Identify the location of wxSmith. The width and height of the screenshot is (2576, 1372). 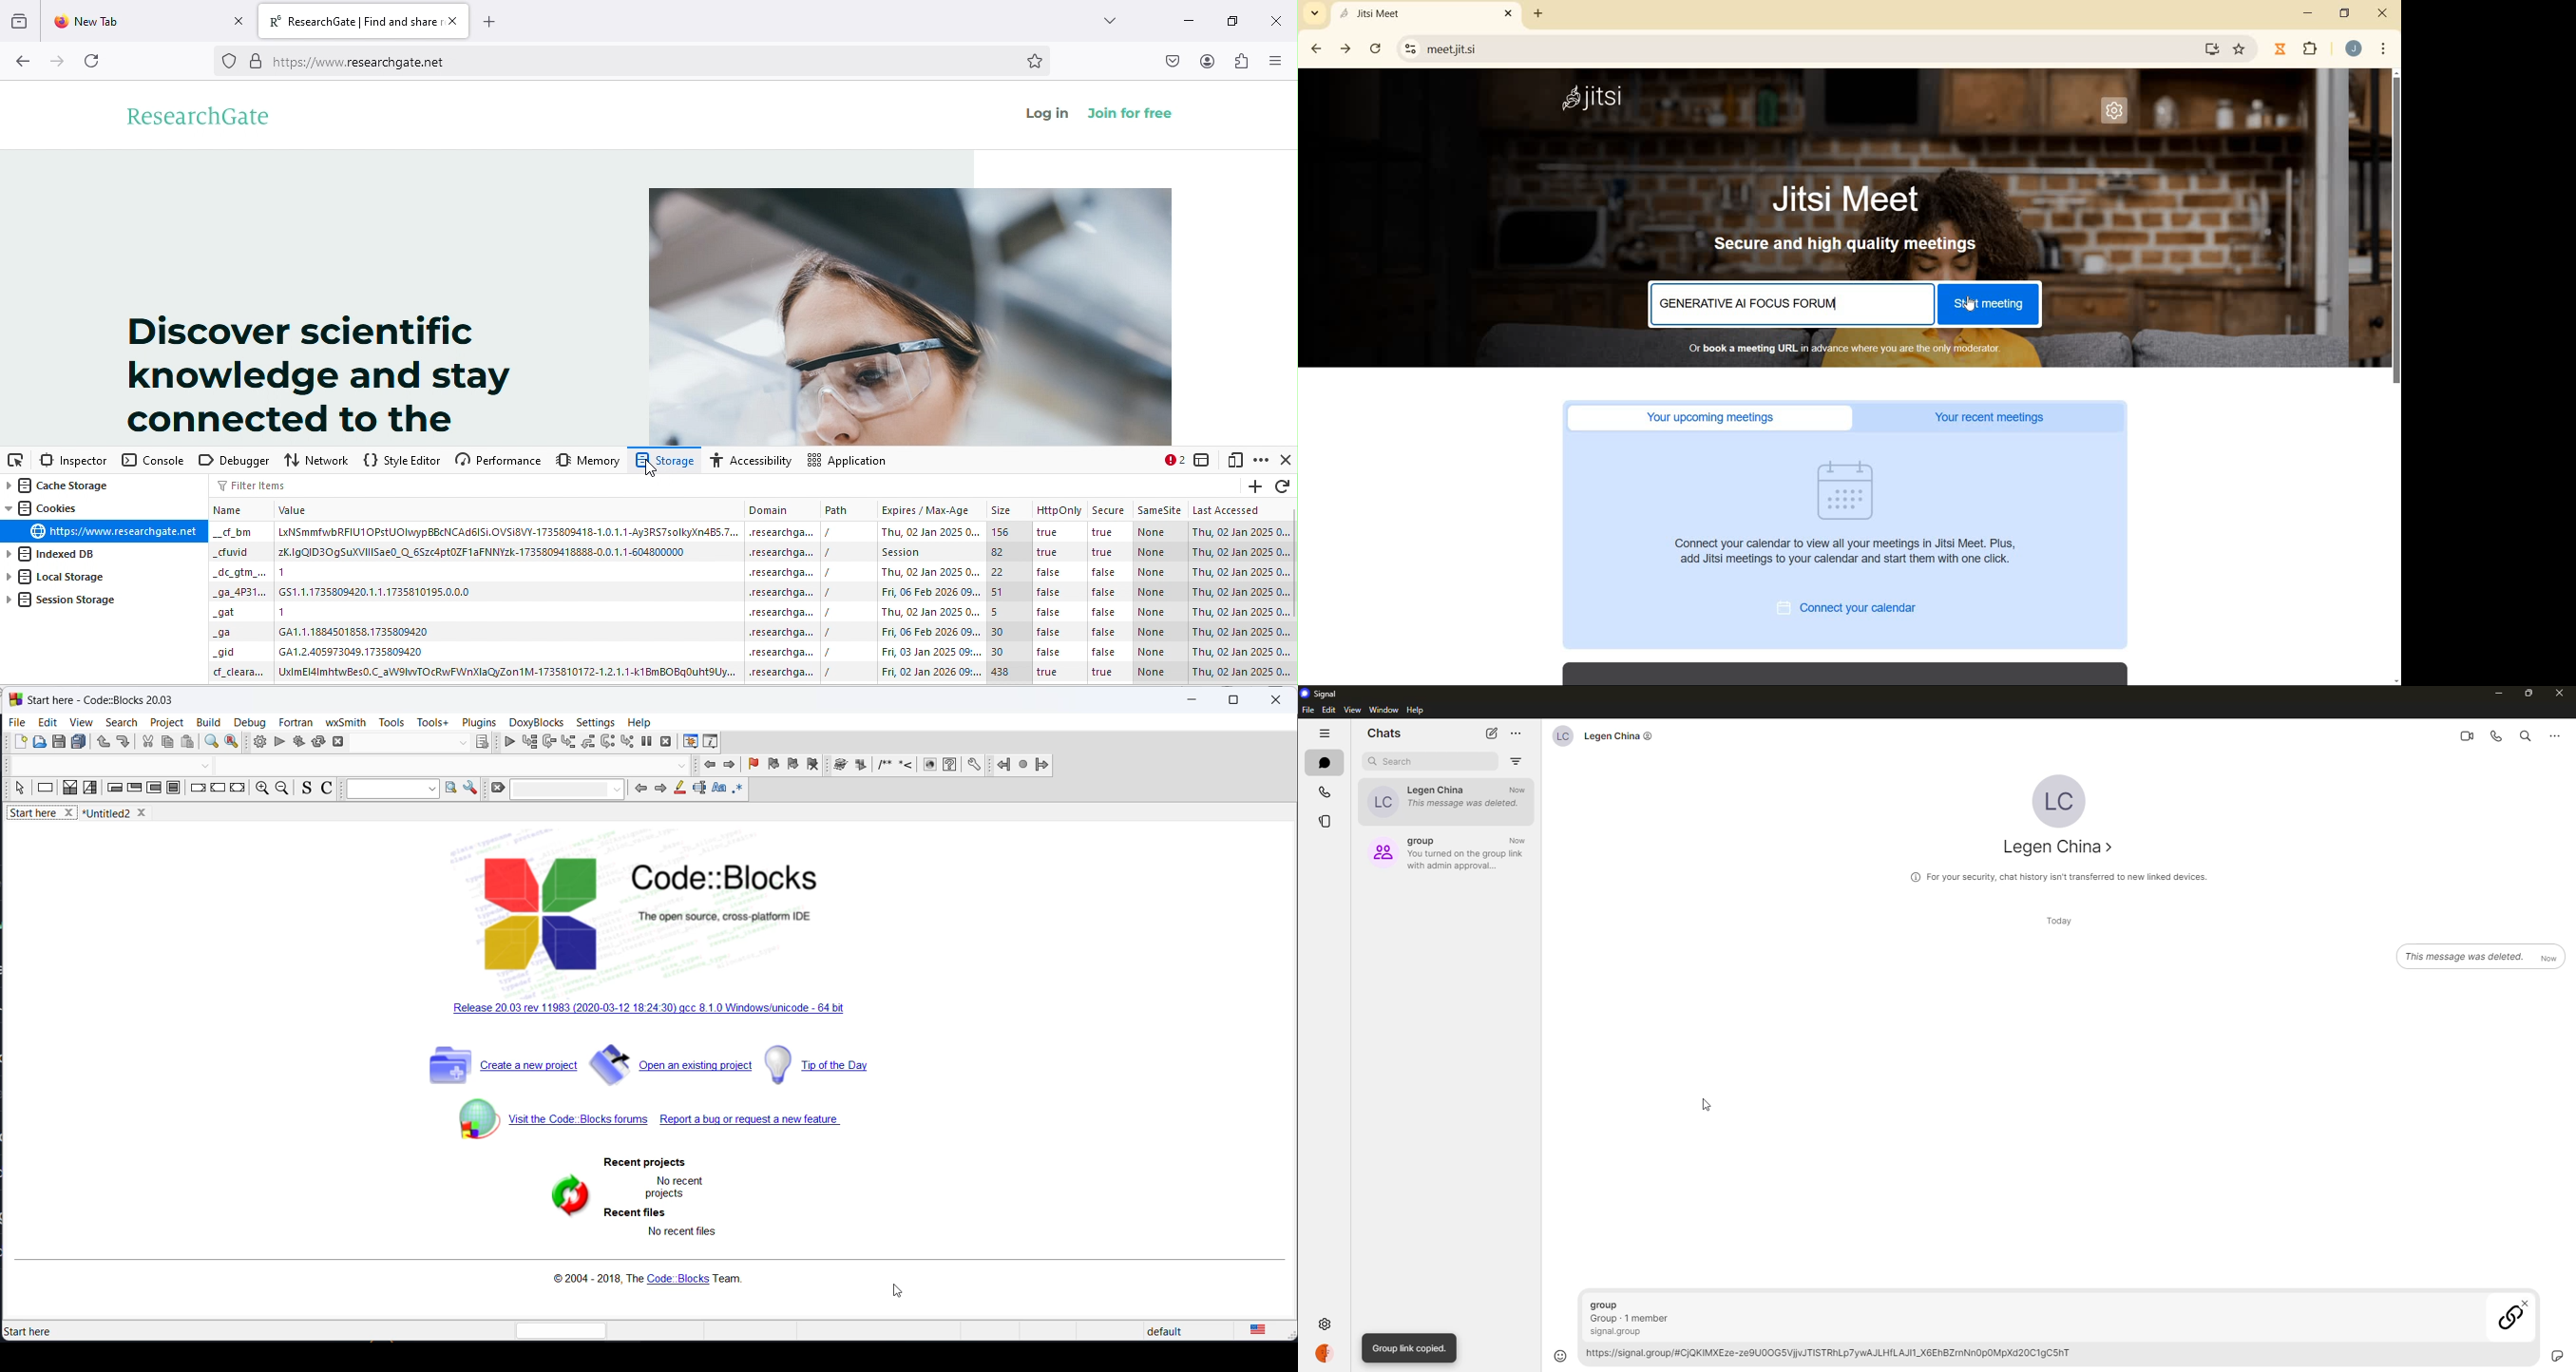
(345, 722).